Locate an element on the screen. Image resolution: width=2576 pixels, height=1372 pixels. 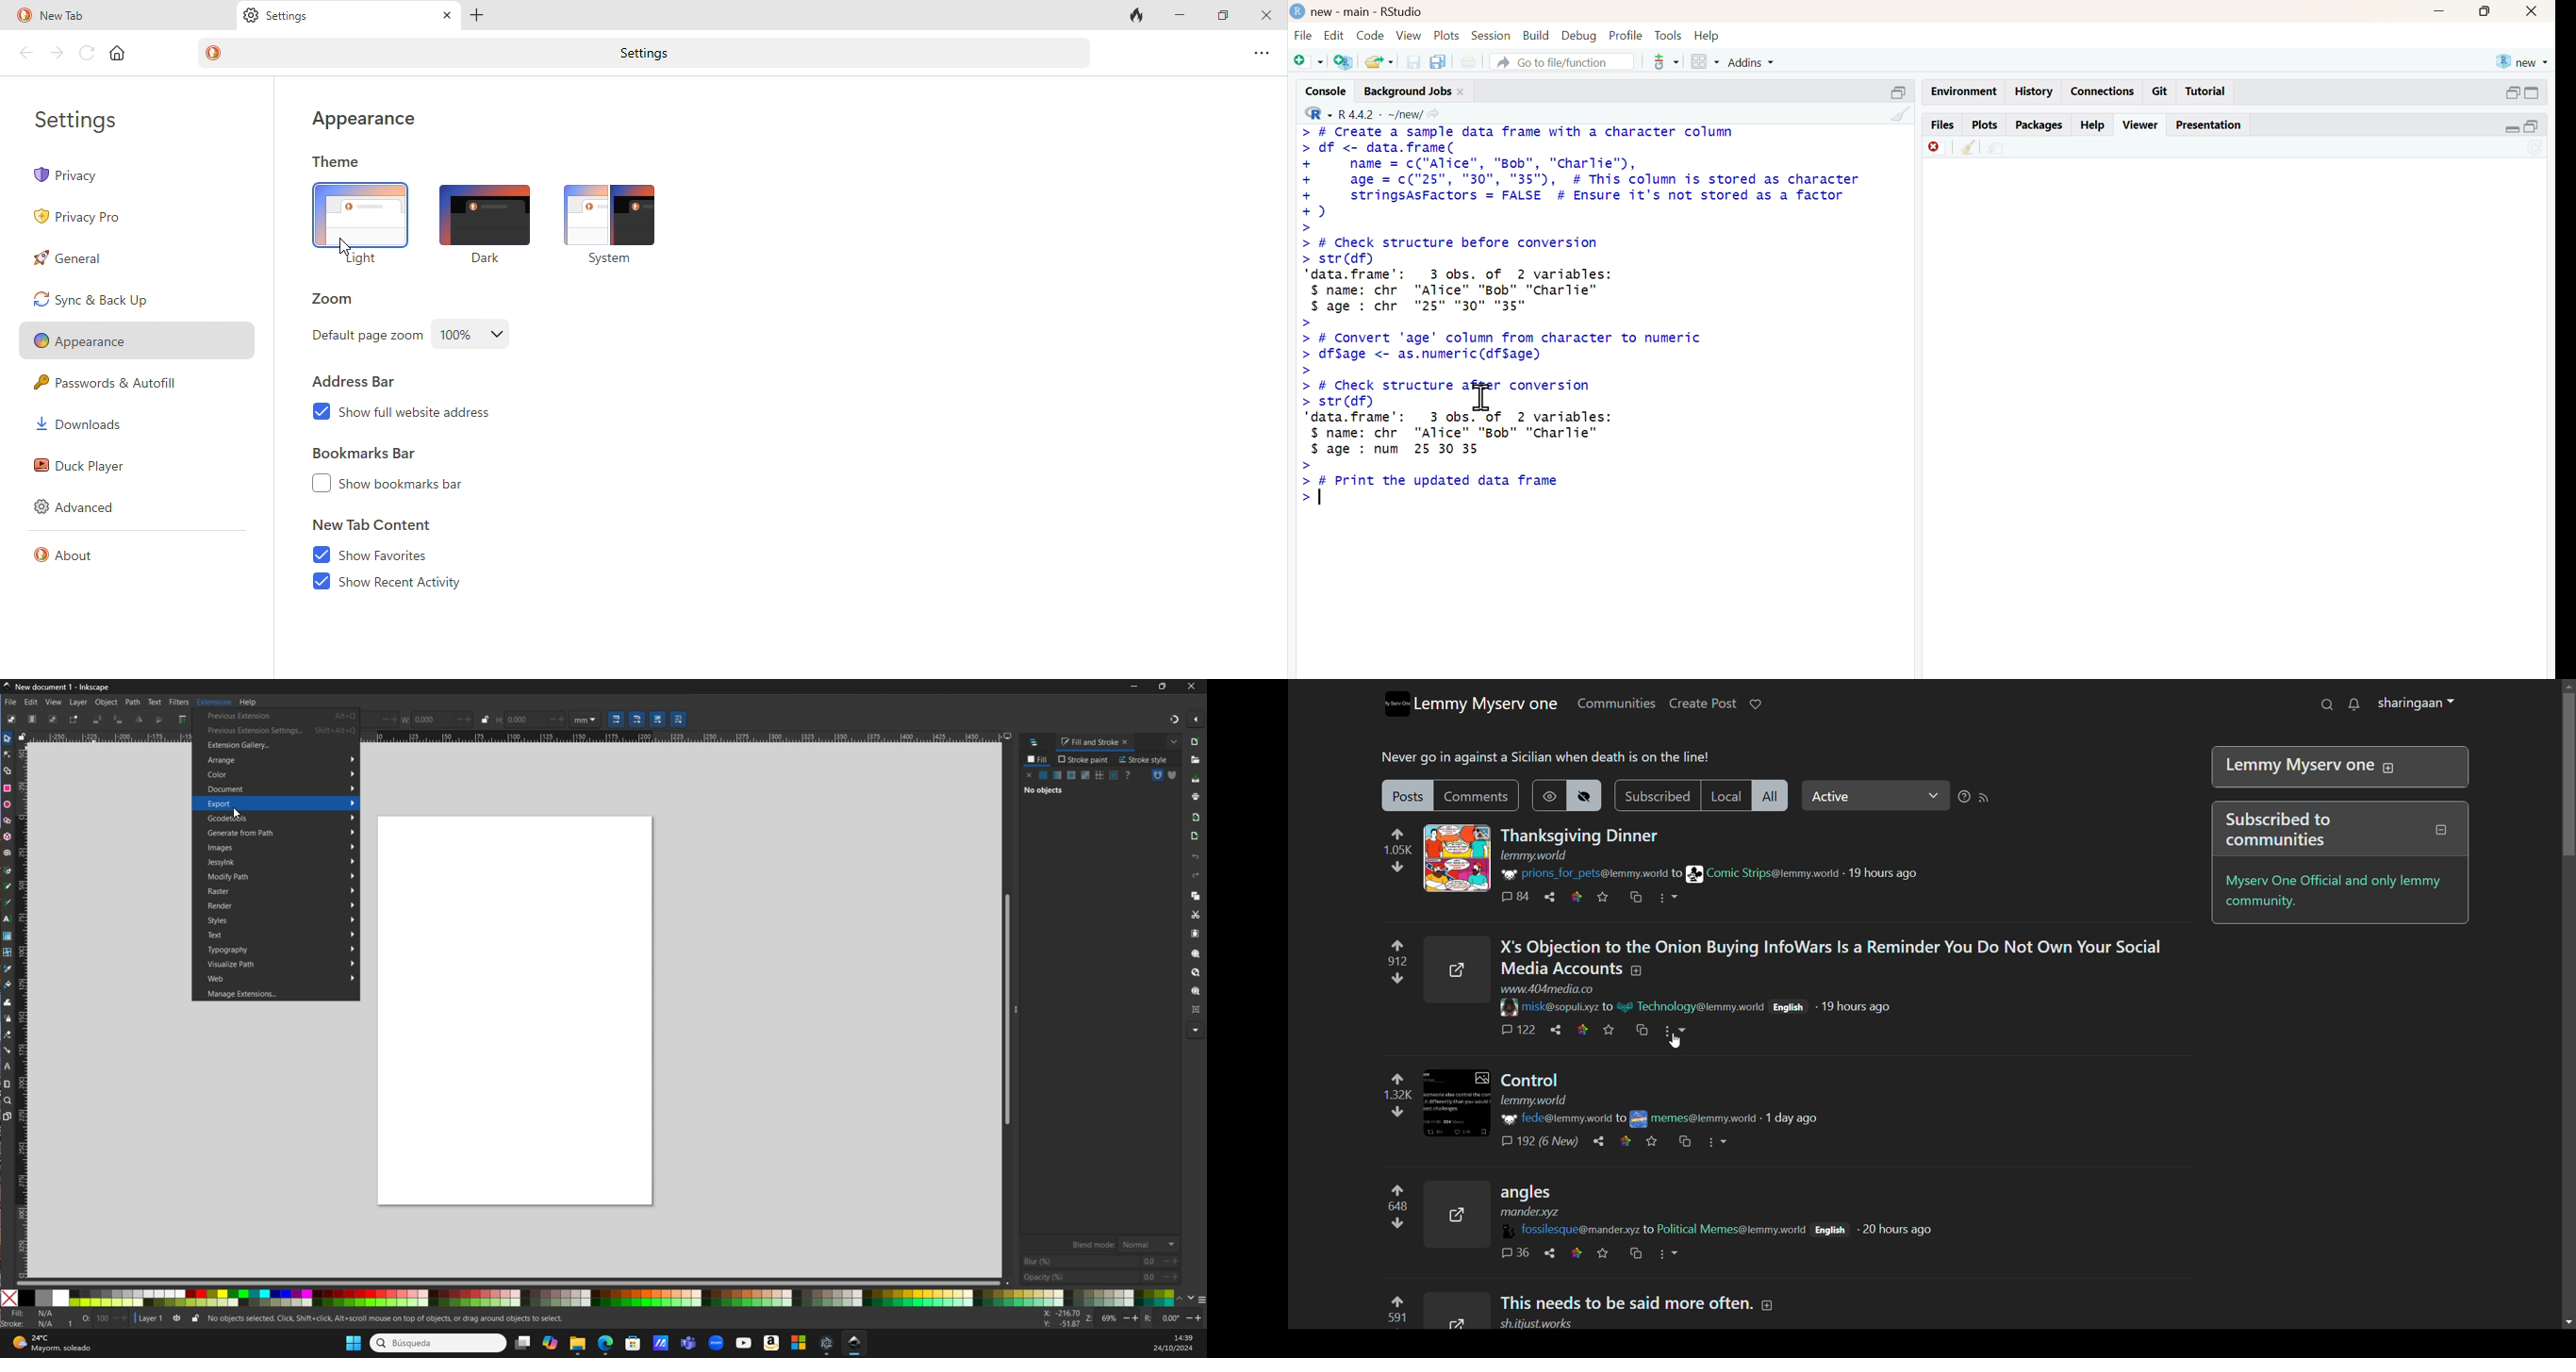
cursor is located at coordinates (1483, 397).